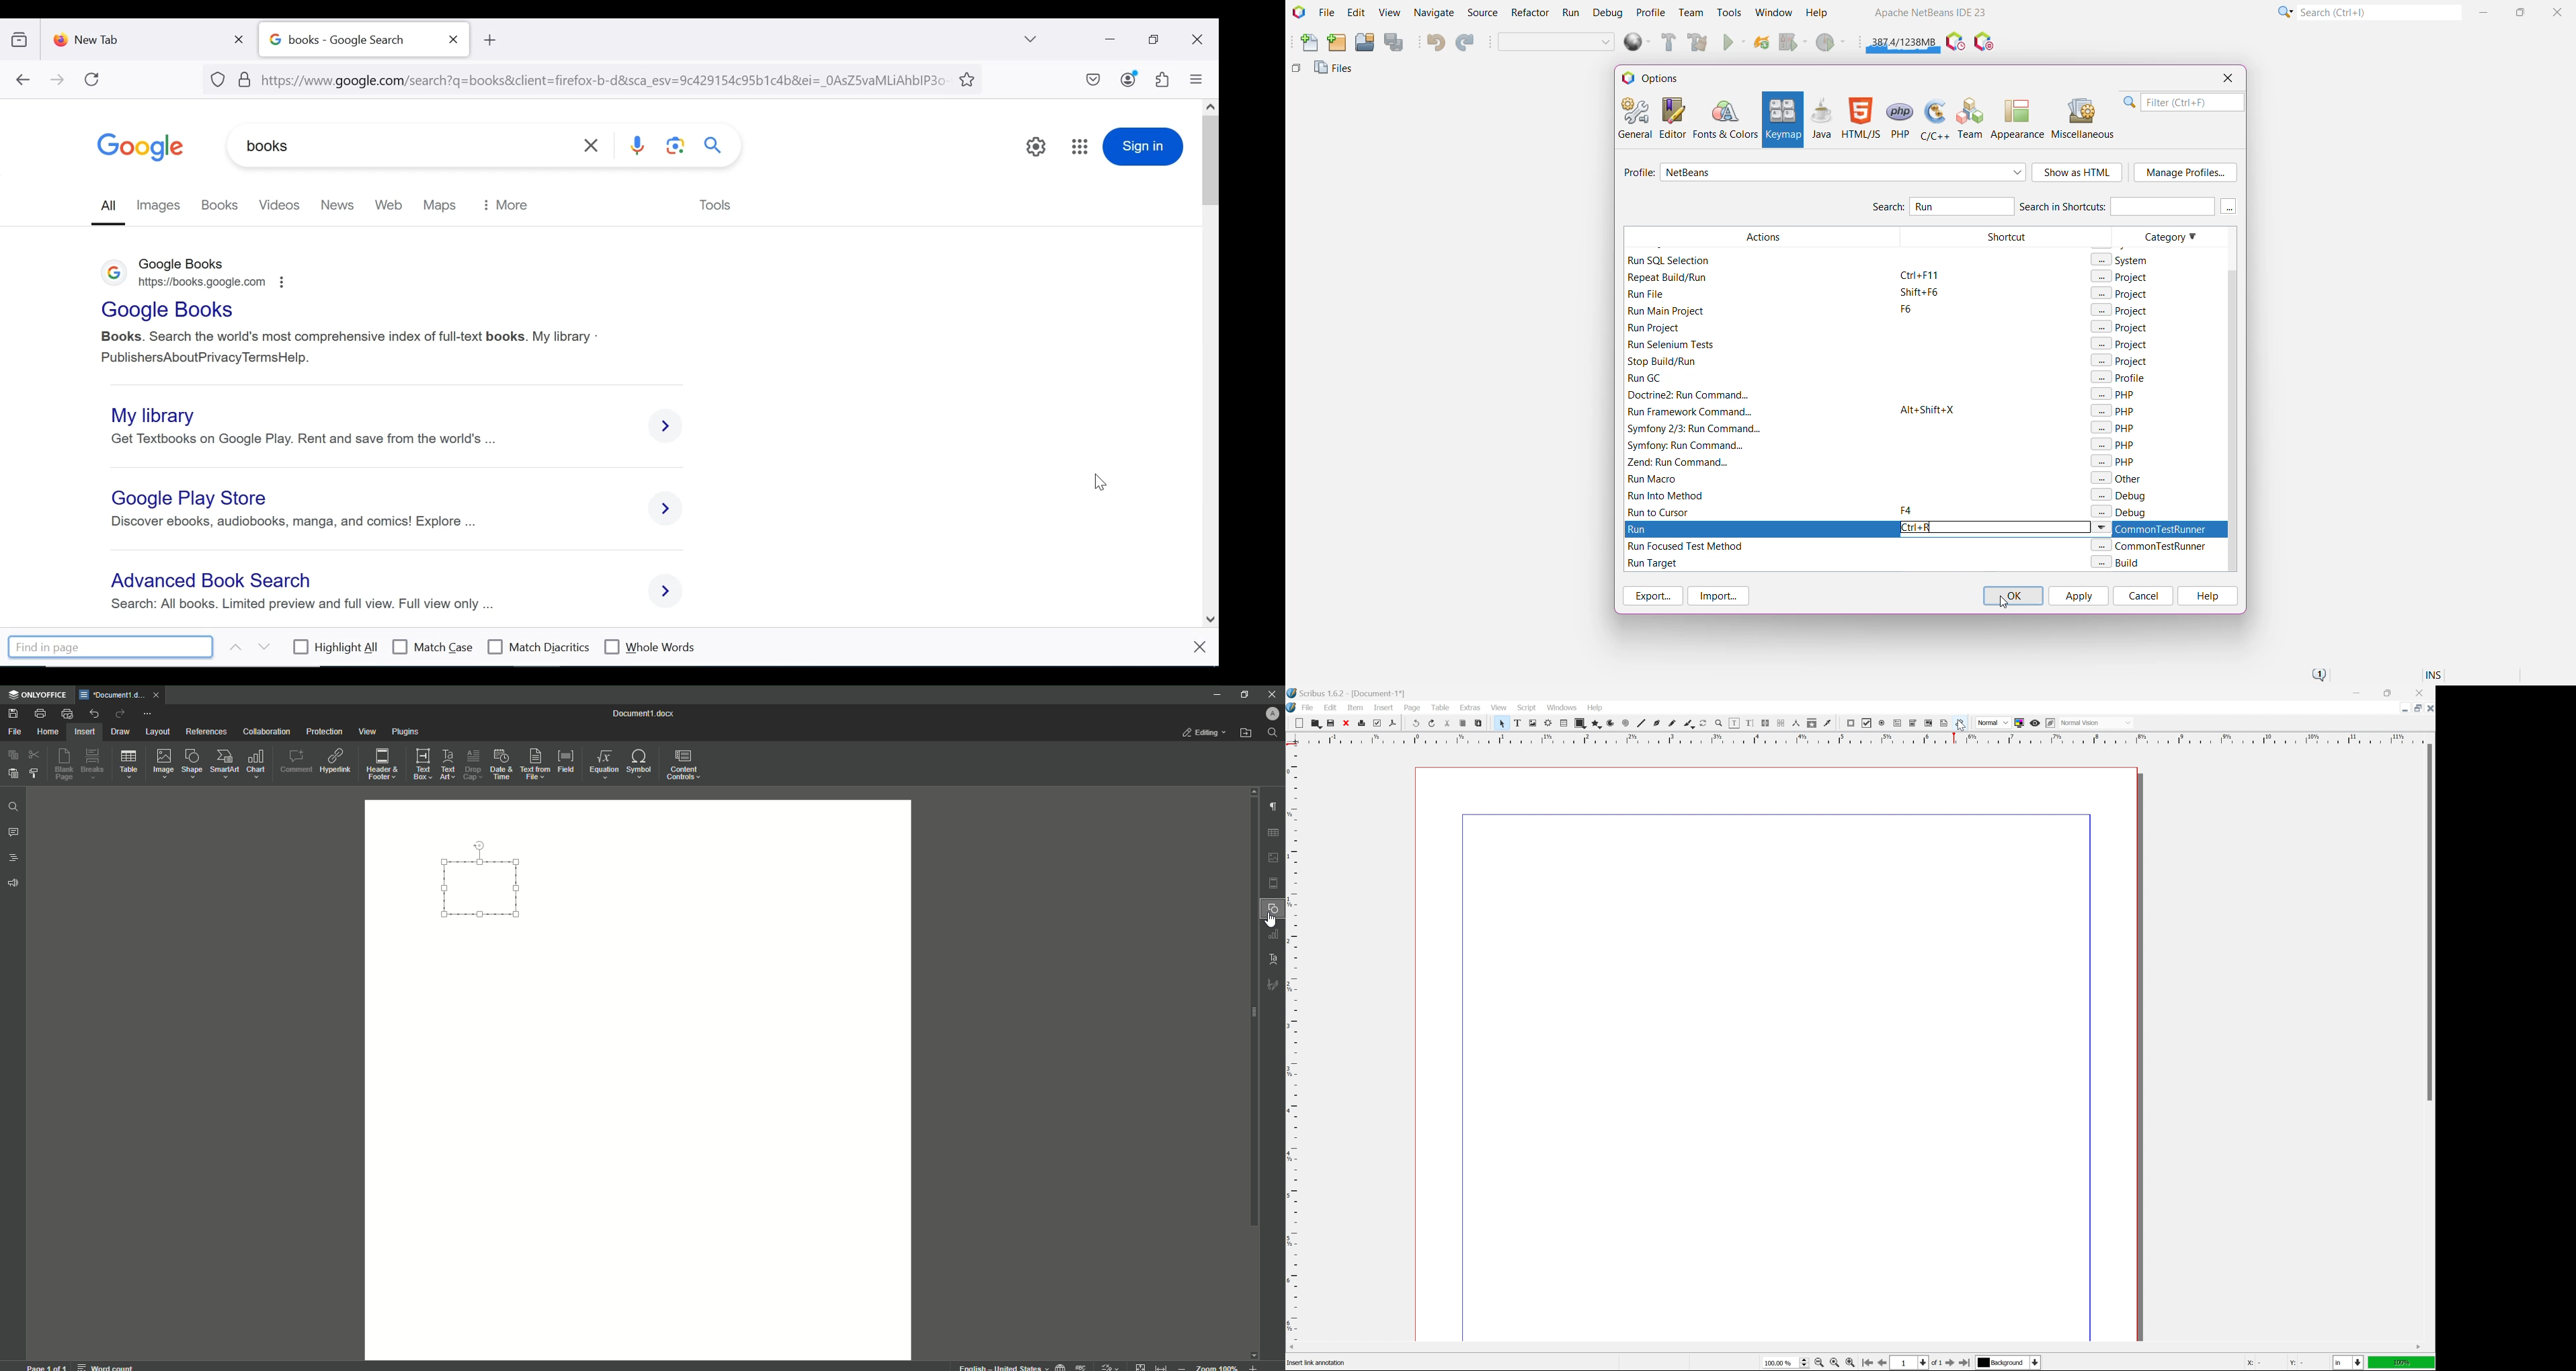  Describe the element at coordinates (1272, 694) in the screenshot. I see `Close` at that location.